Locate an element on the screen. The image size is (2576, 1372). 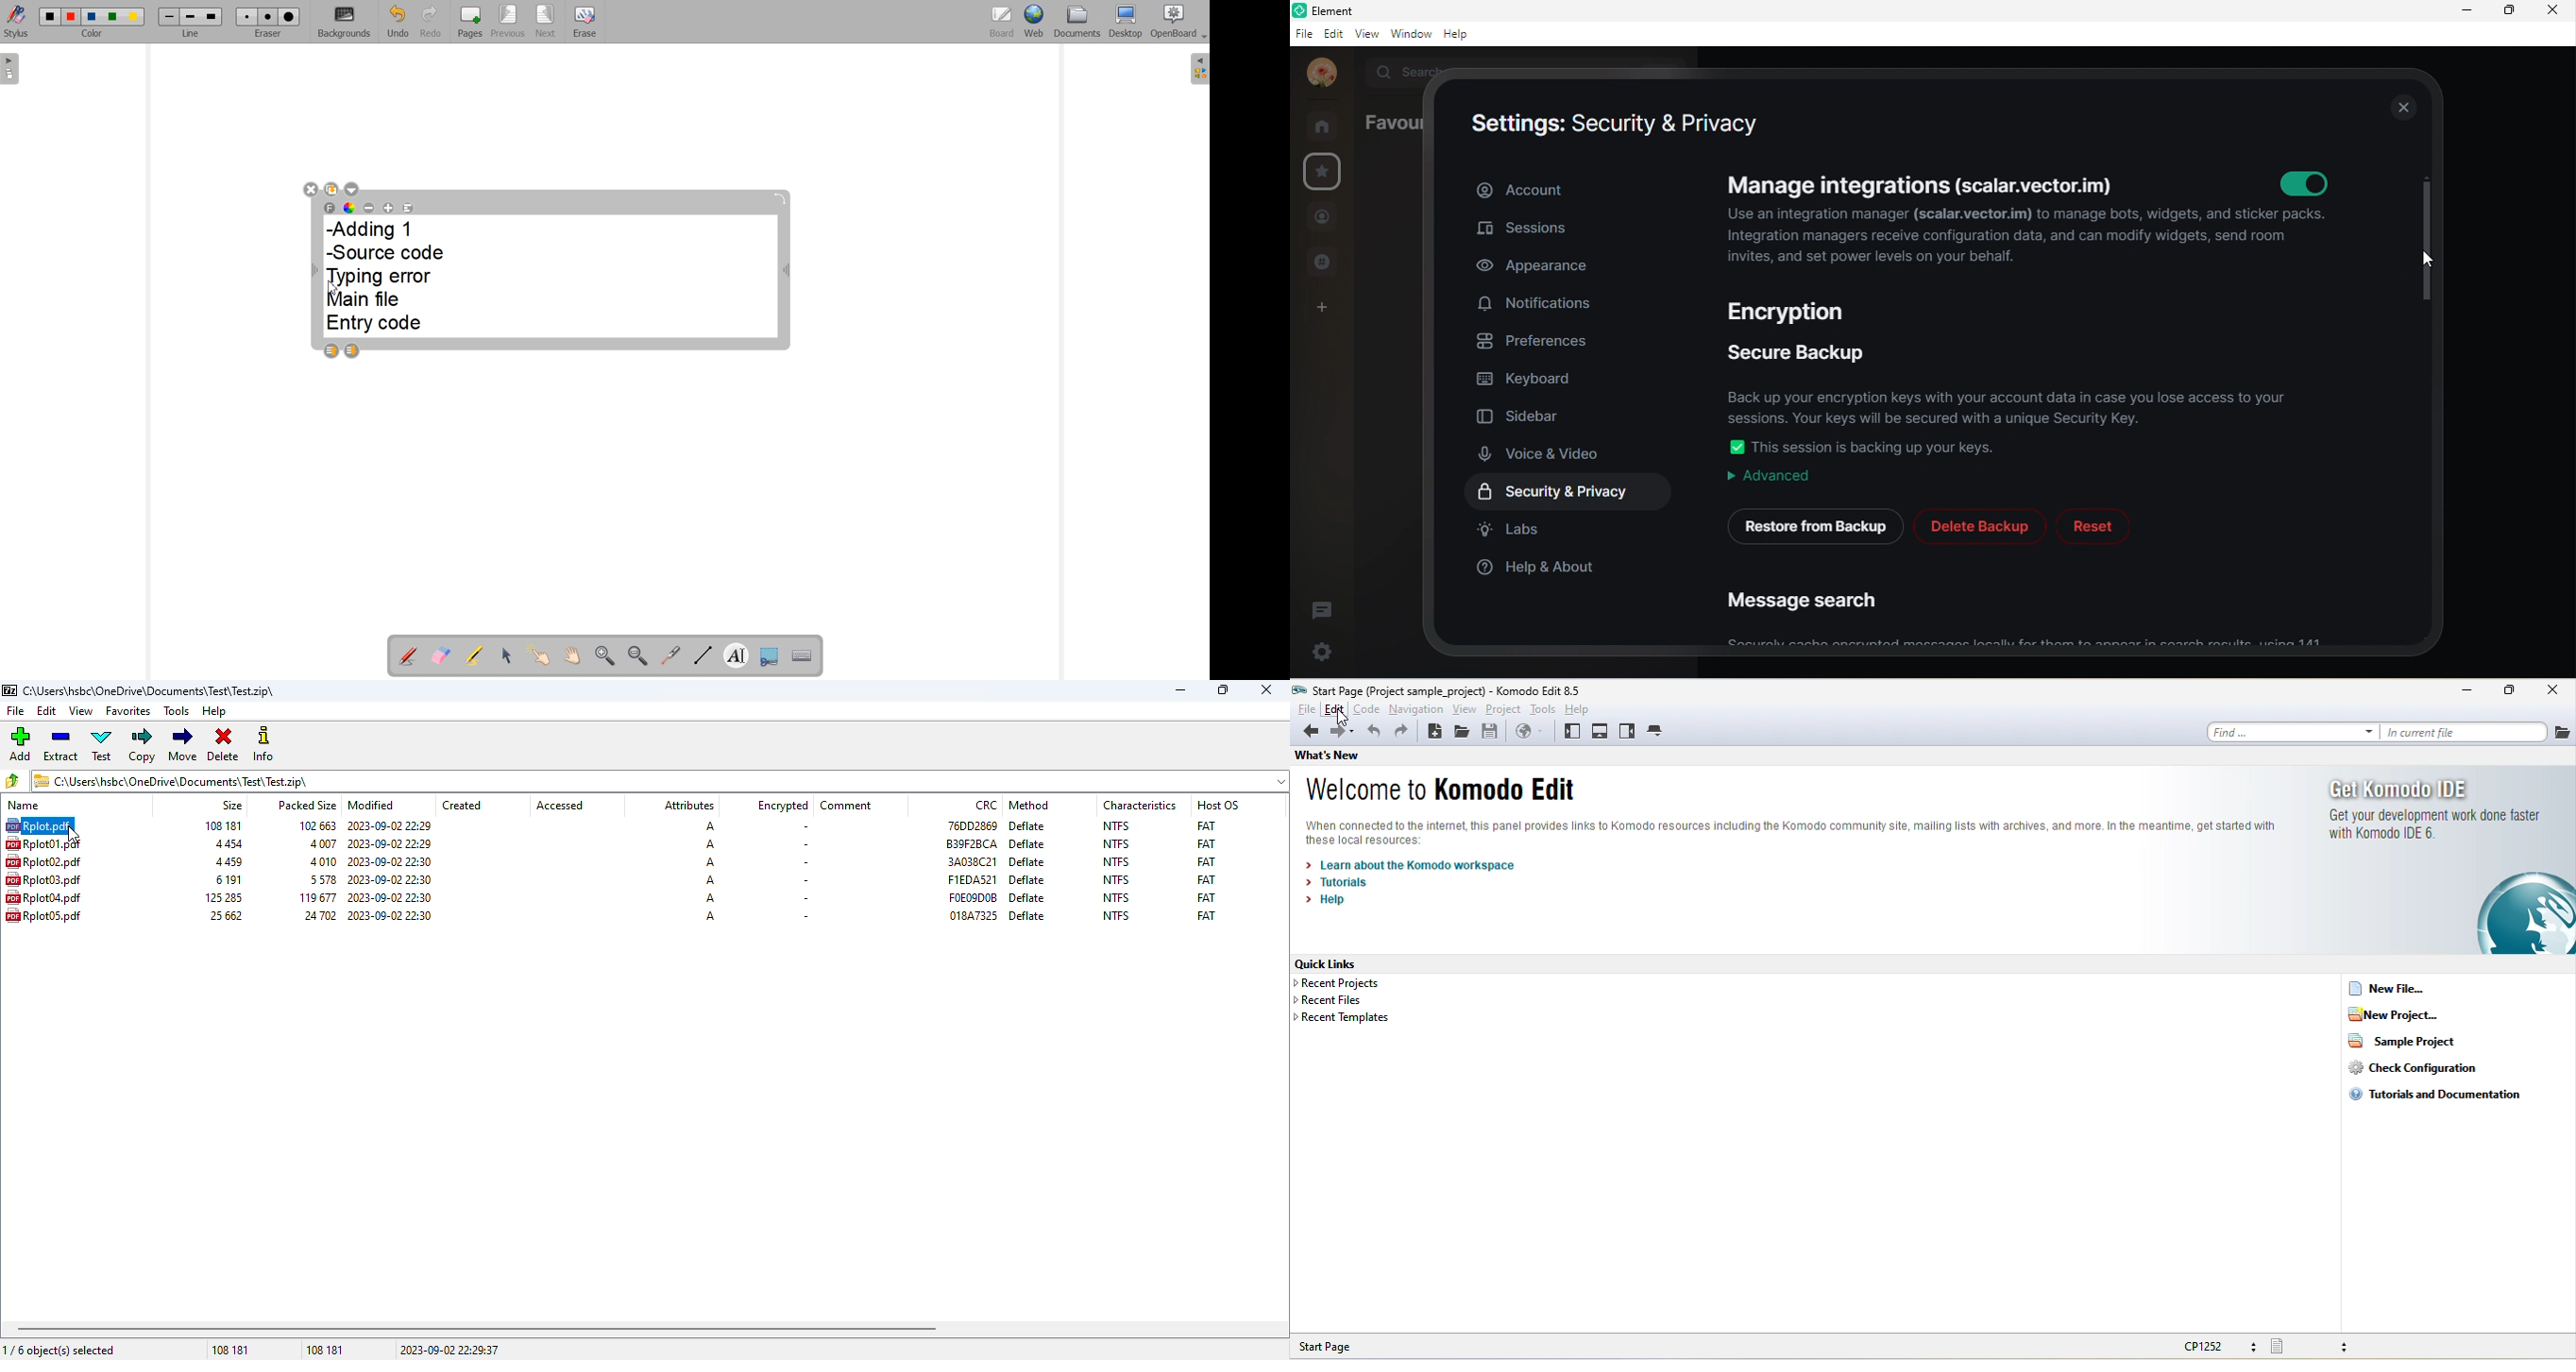
minimize is located at coordinates (2469, 10).